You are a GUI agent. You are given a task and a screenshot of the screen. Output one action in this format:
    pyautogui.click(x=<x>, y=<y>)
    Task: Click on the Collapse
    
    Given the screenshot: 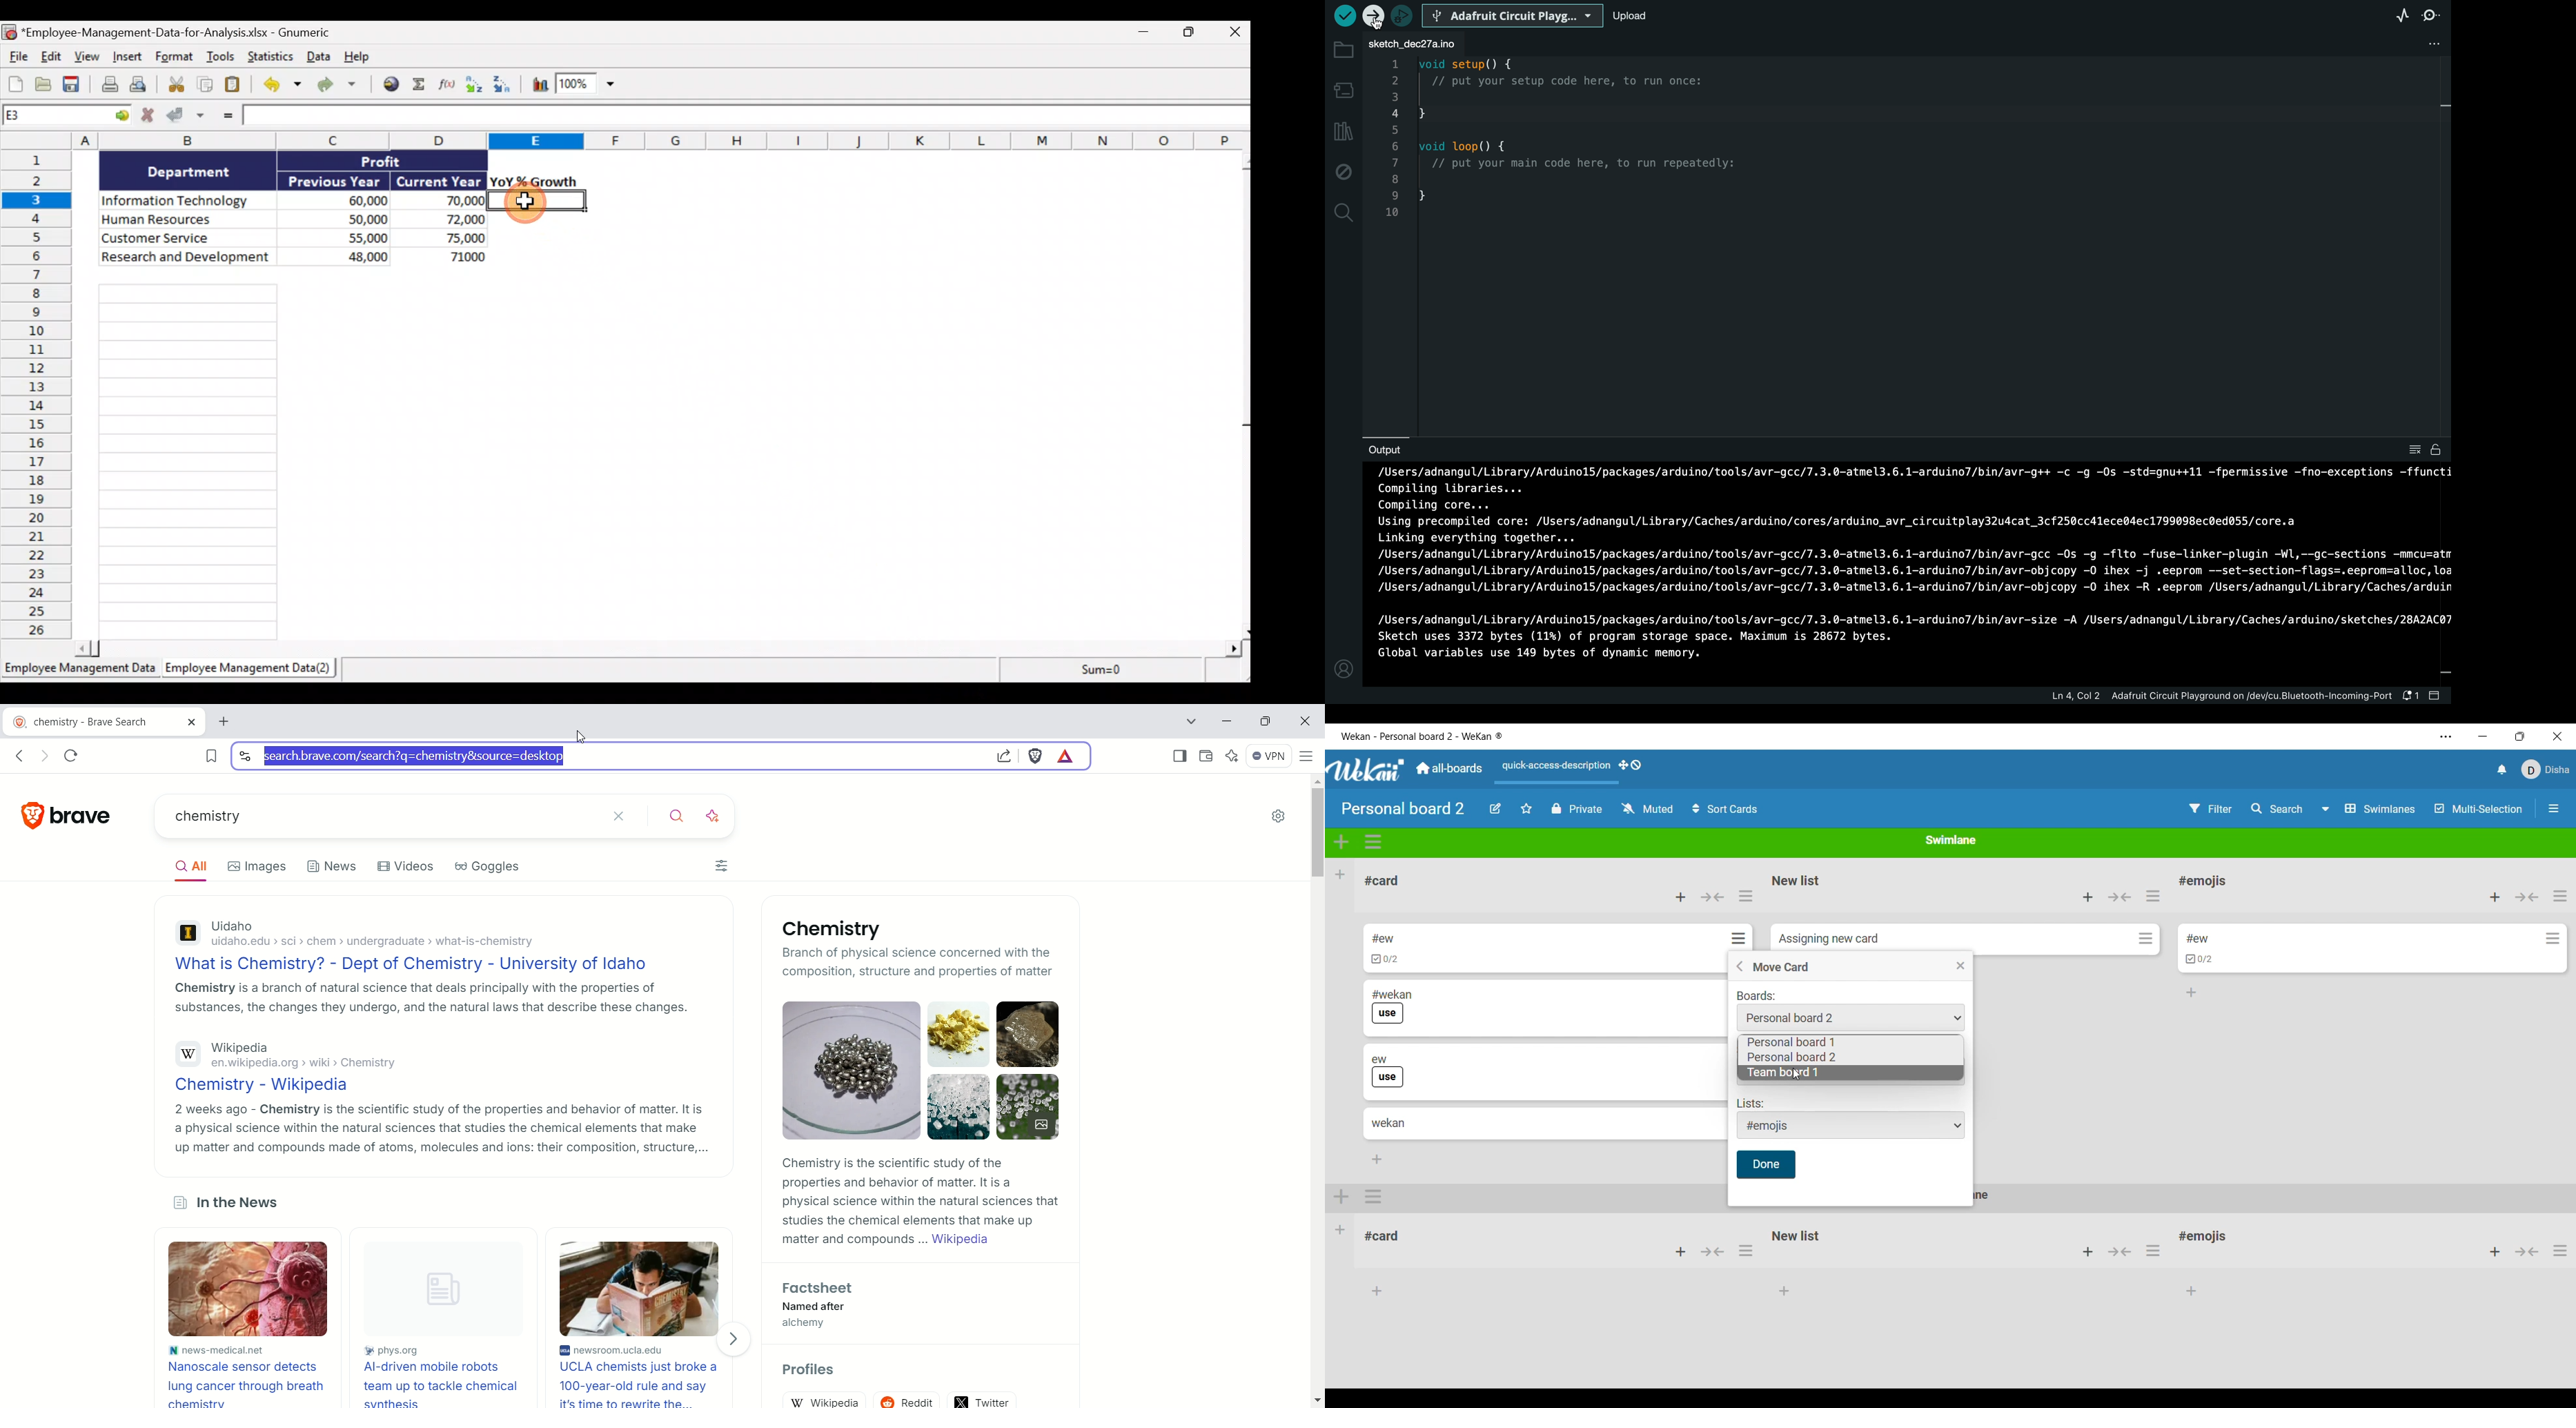 What is the action you would take?
    pyautogui.click(x=1712, y=897)
    